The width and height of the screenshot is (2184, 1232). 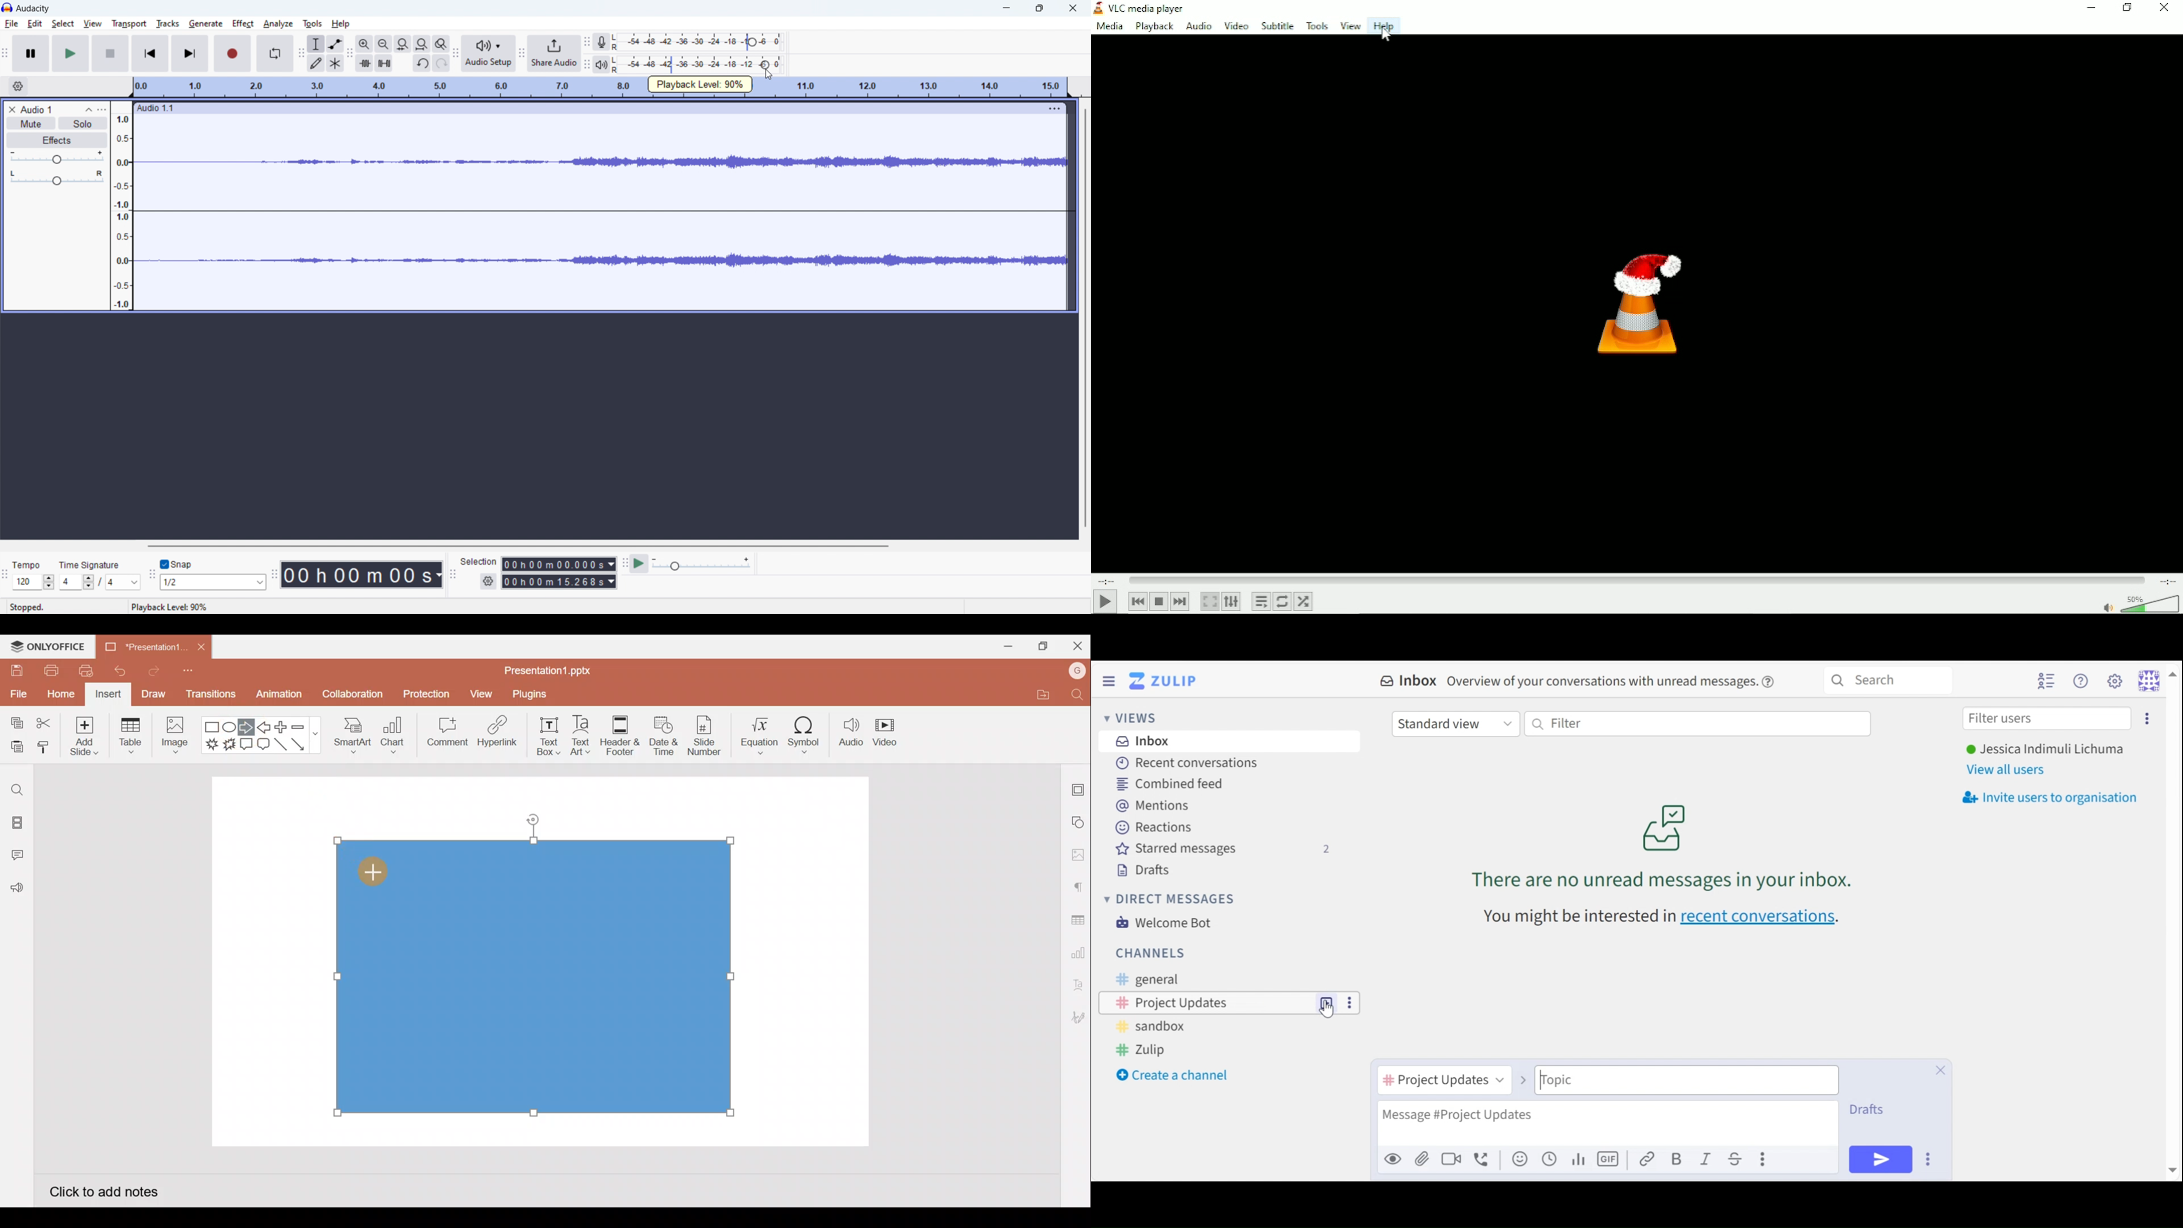 I want to click on collapse, so click(x=88, y=109).